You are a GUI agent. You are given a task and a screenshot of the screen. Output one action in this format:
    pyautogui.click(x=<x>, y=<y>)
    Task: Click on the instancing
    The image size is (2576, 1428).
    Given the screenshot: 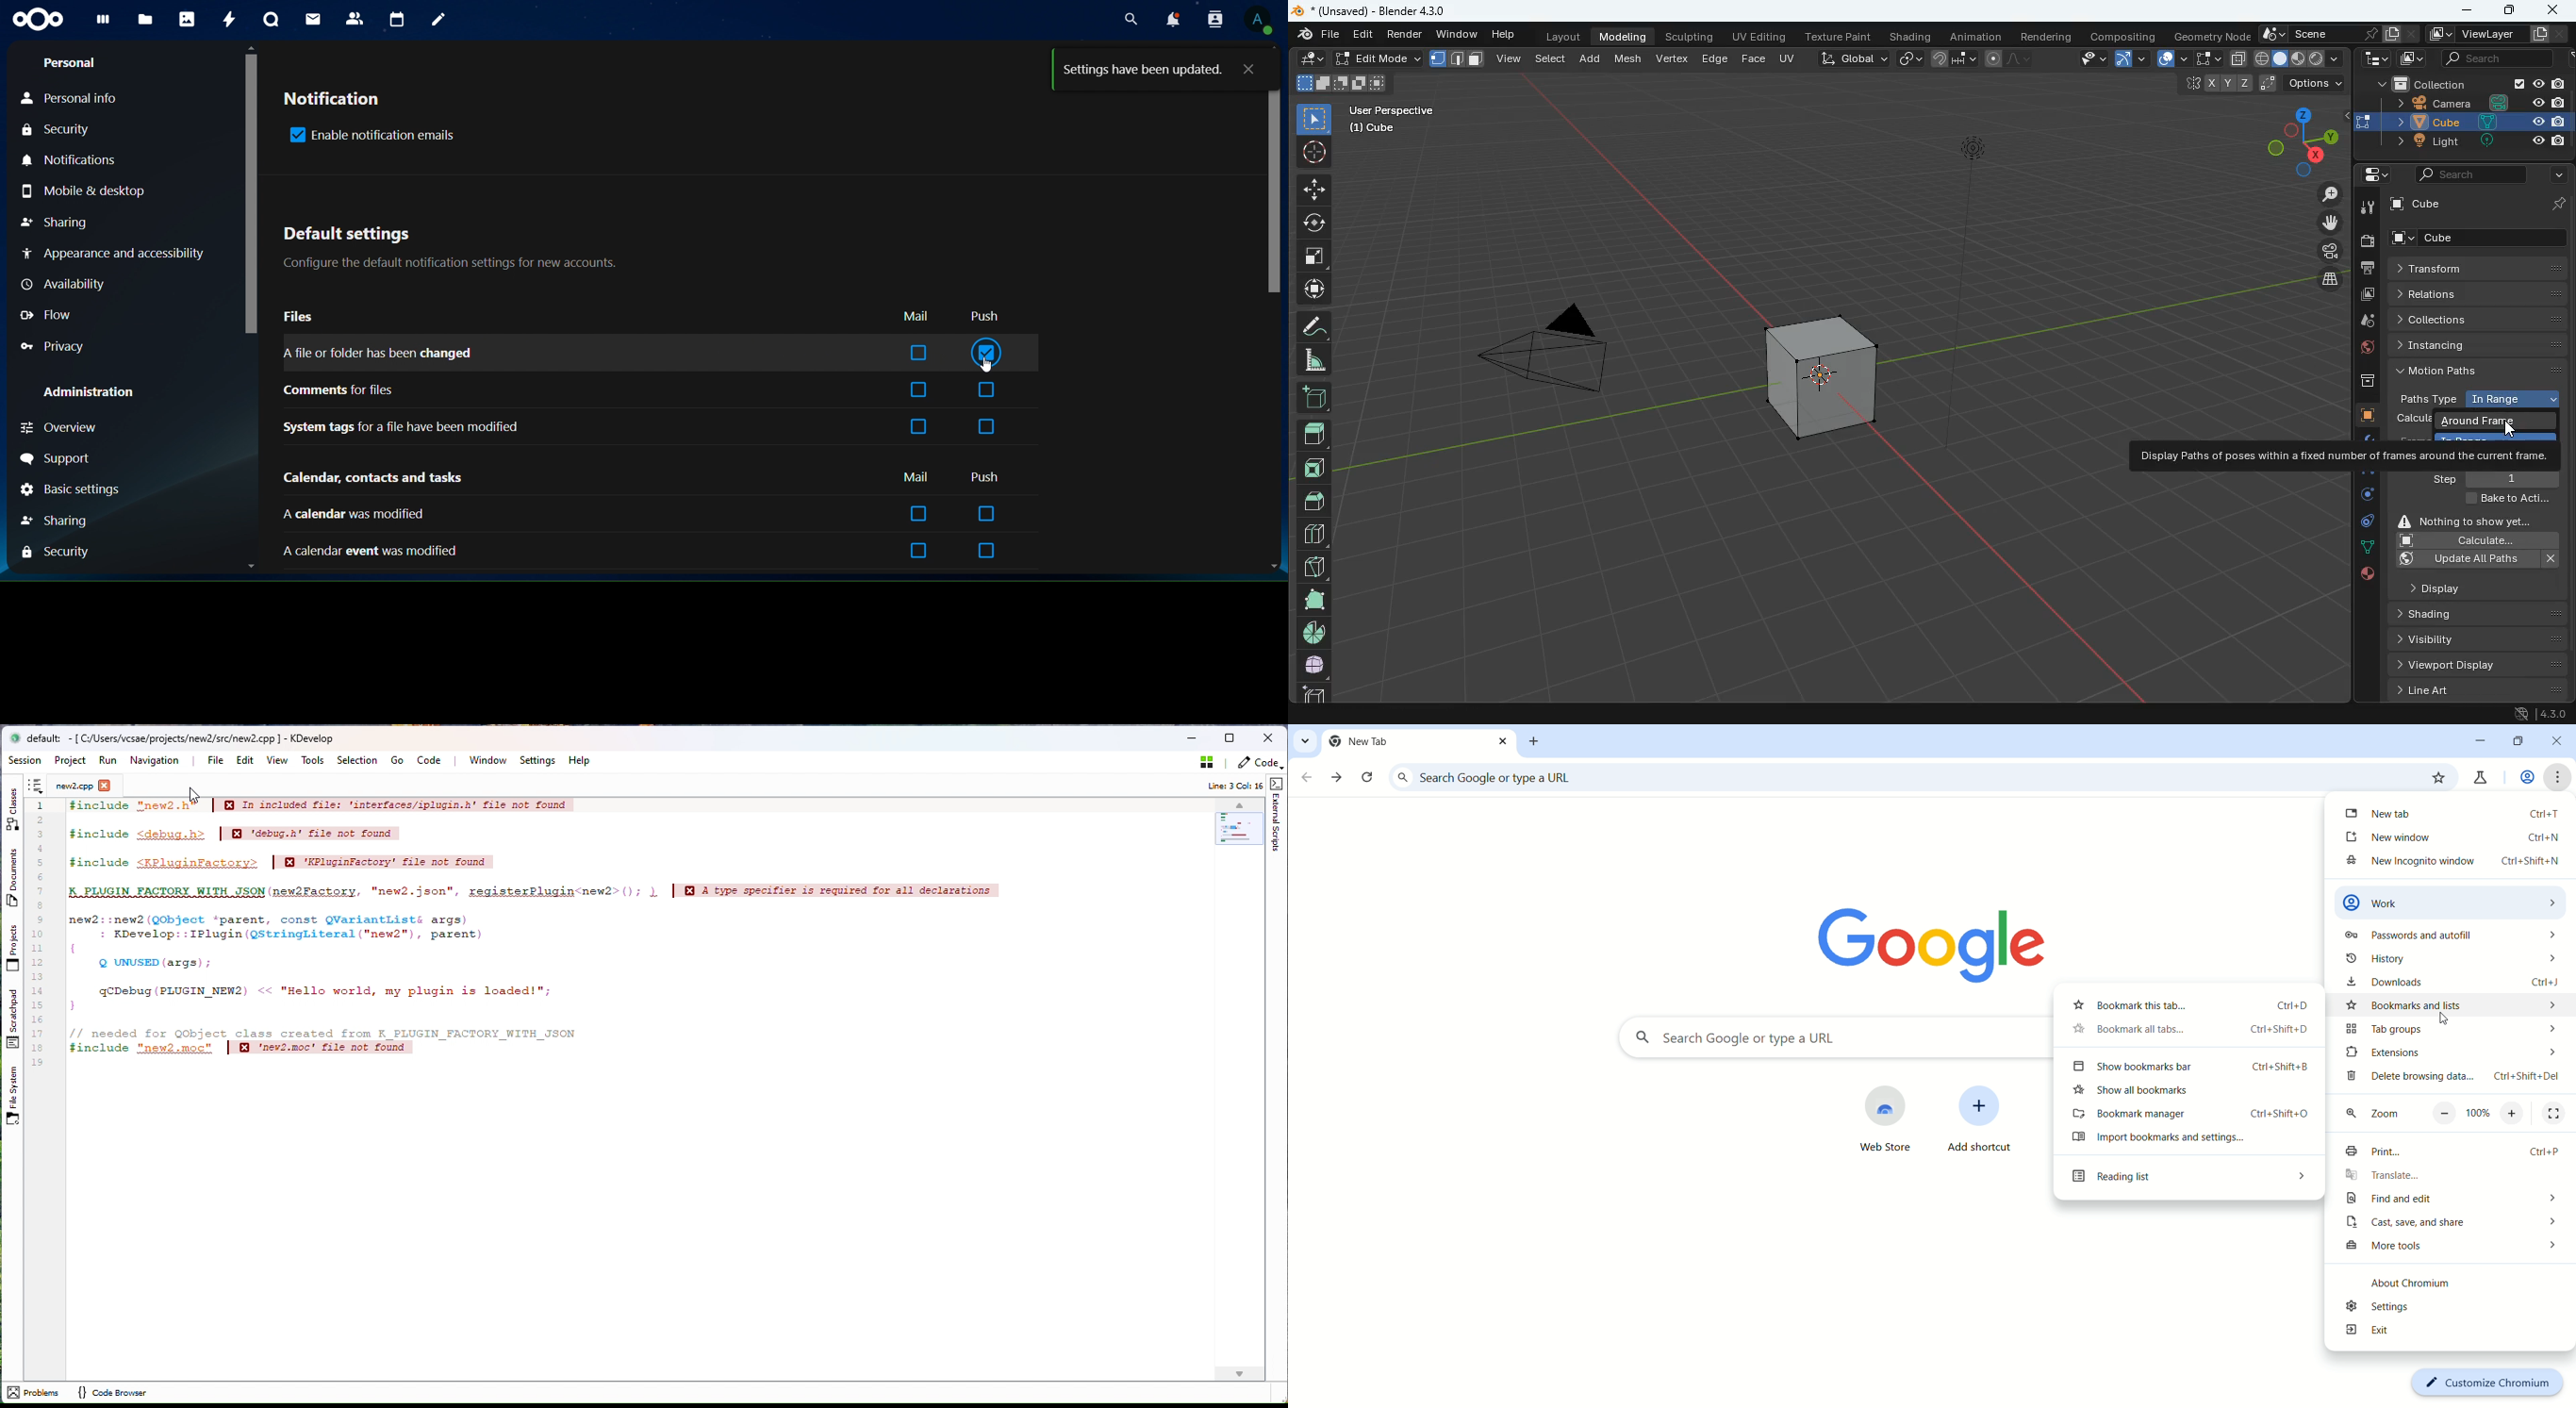 What is the action you would take?
    pyautogui.click(x=2483, y=344)
    